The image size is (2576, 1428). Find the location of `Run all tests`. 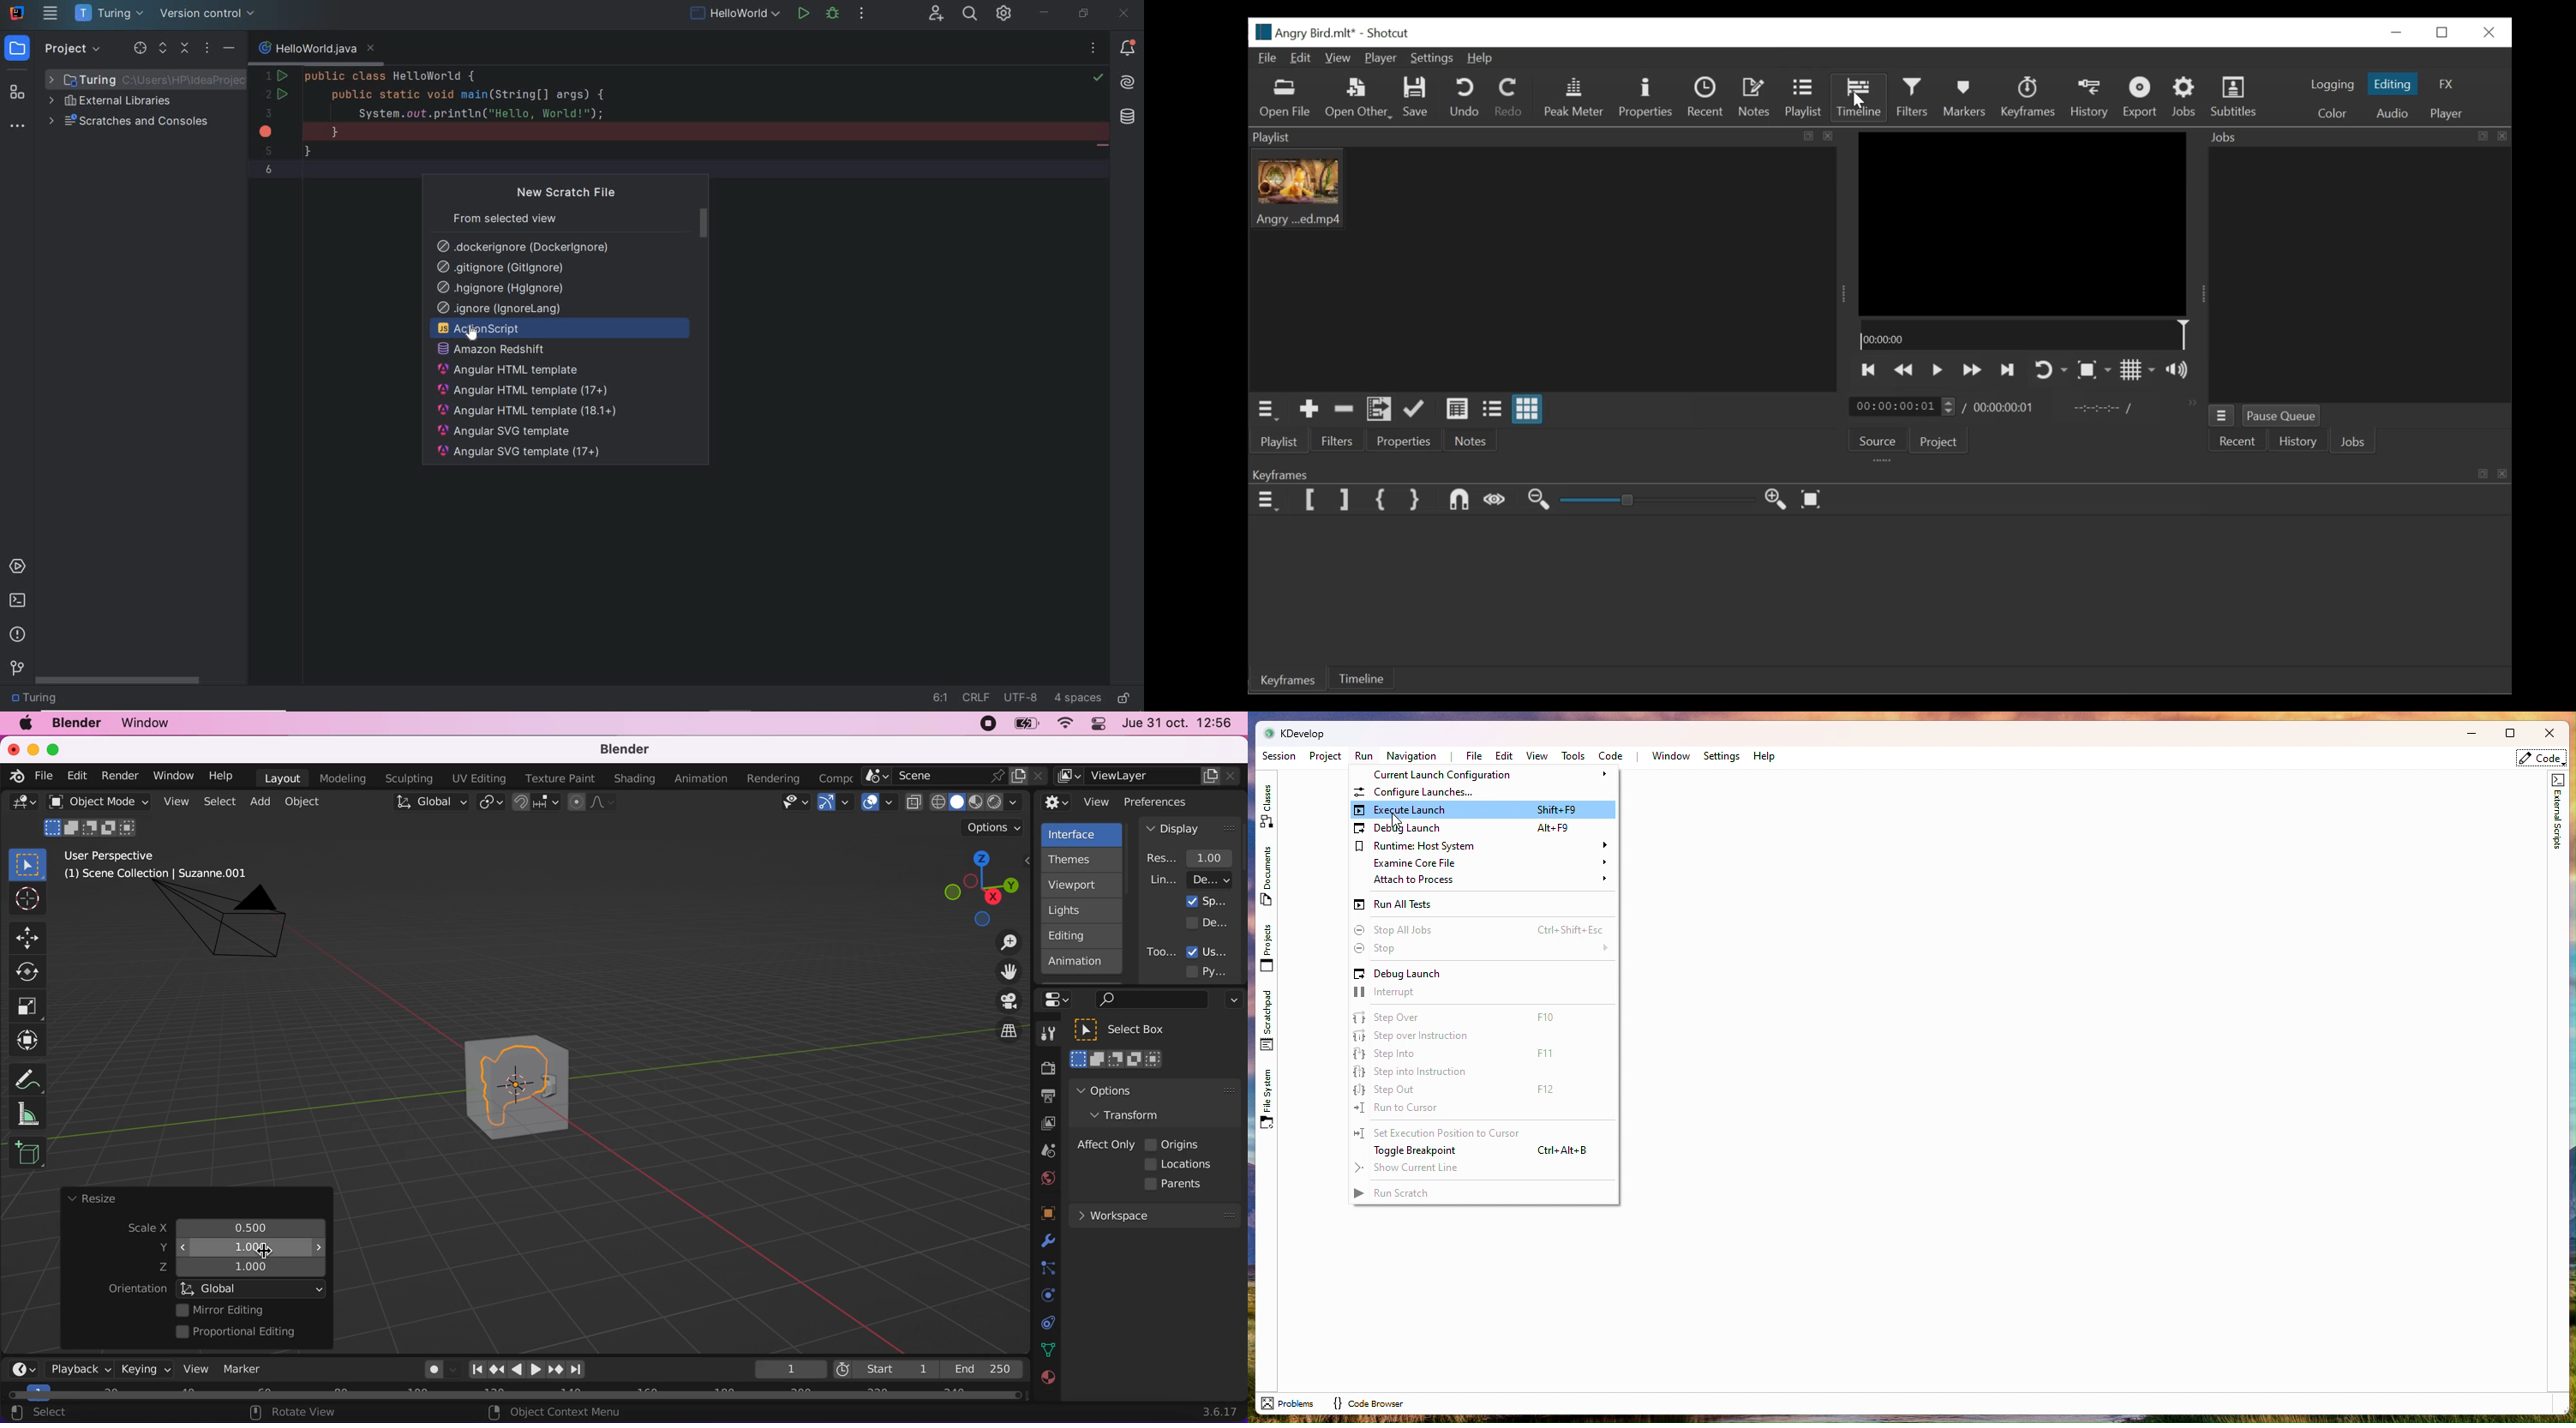

Run all tests is located at coordinates (1481, 904).